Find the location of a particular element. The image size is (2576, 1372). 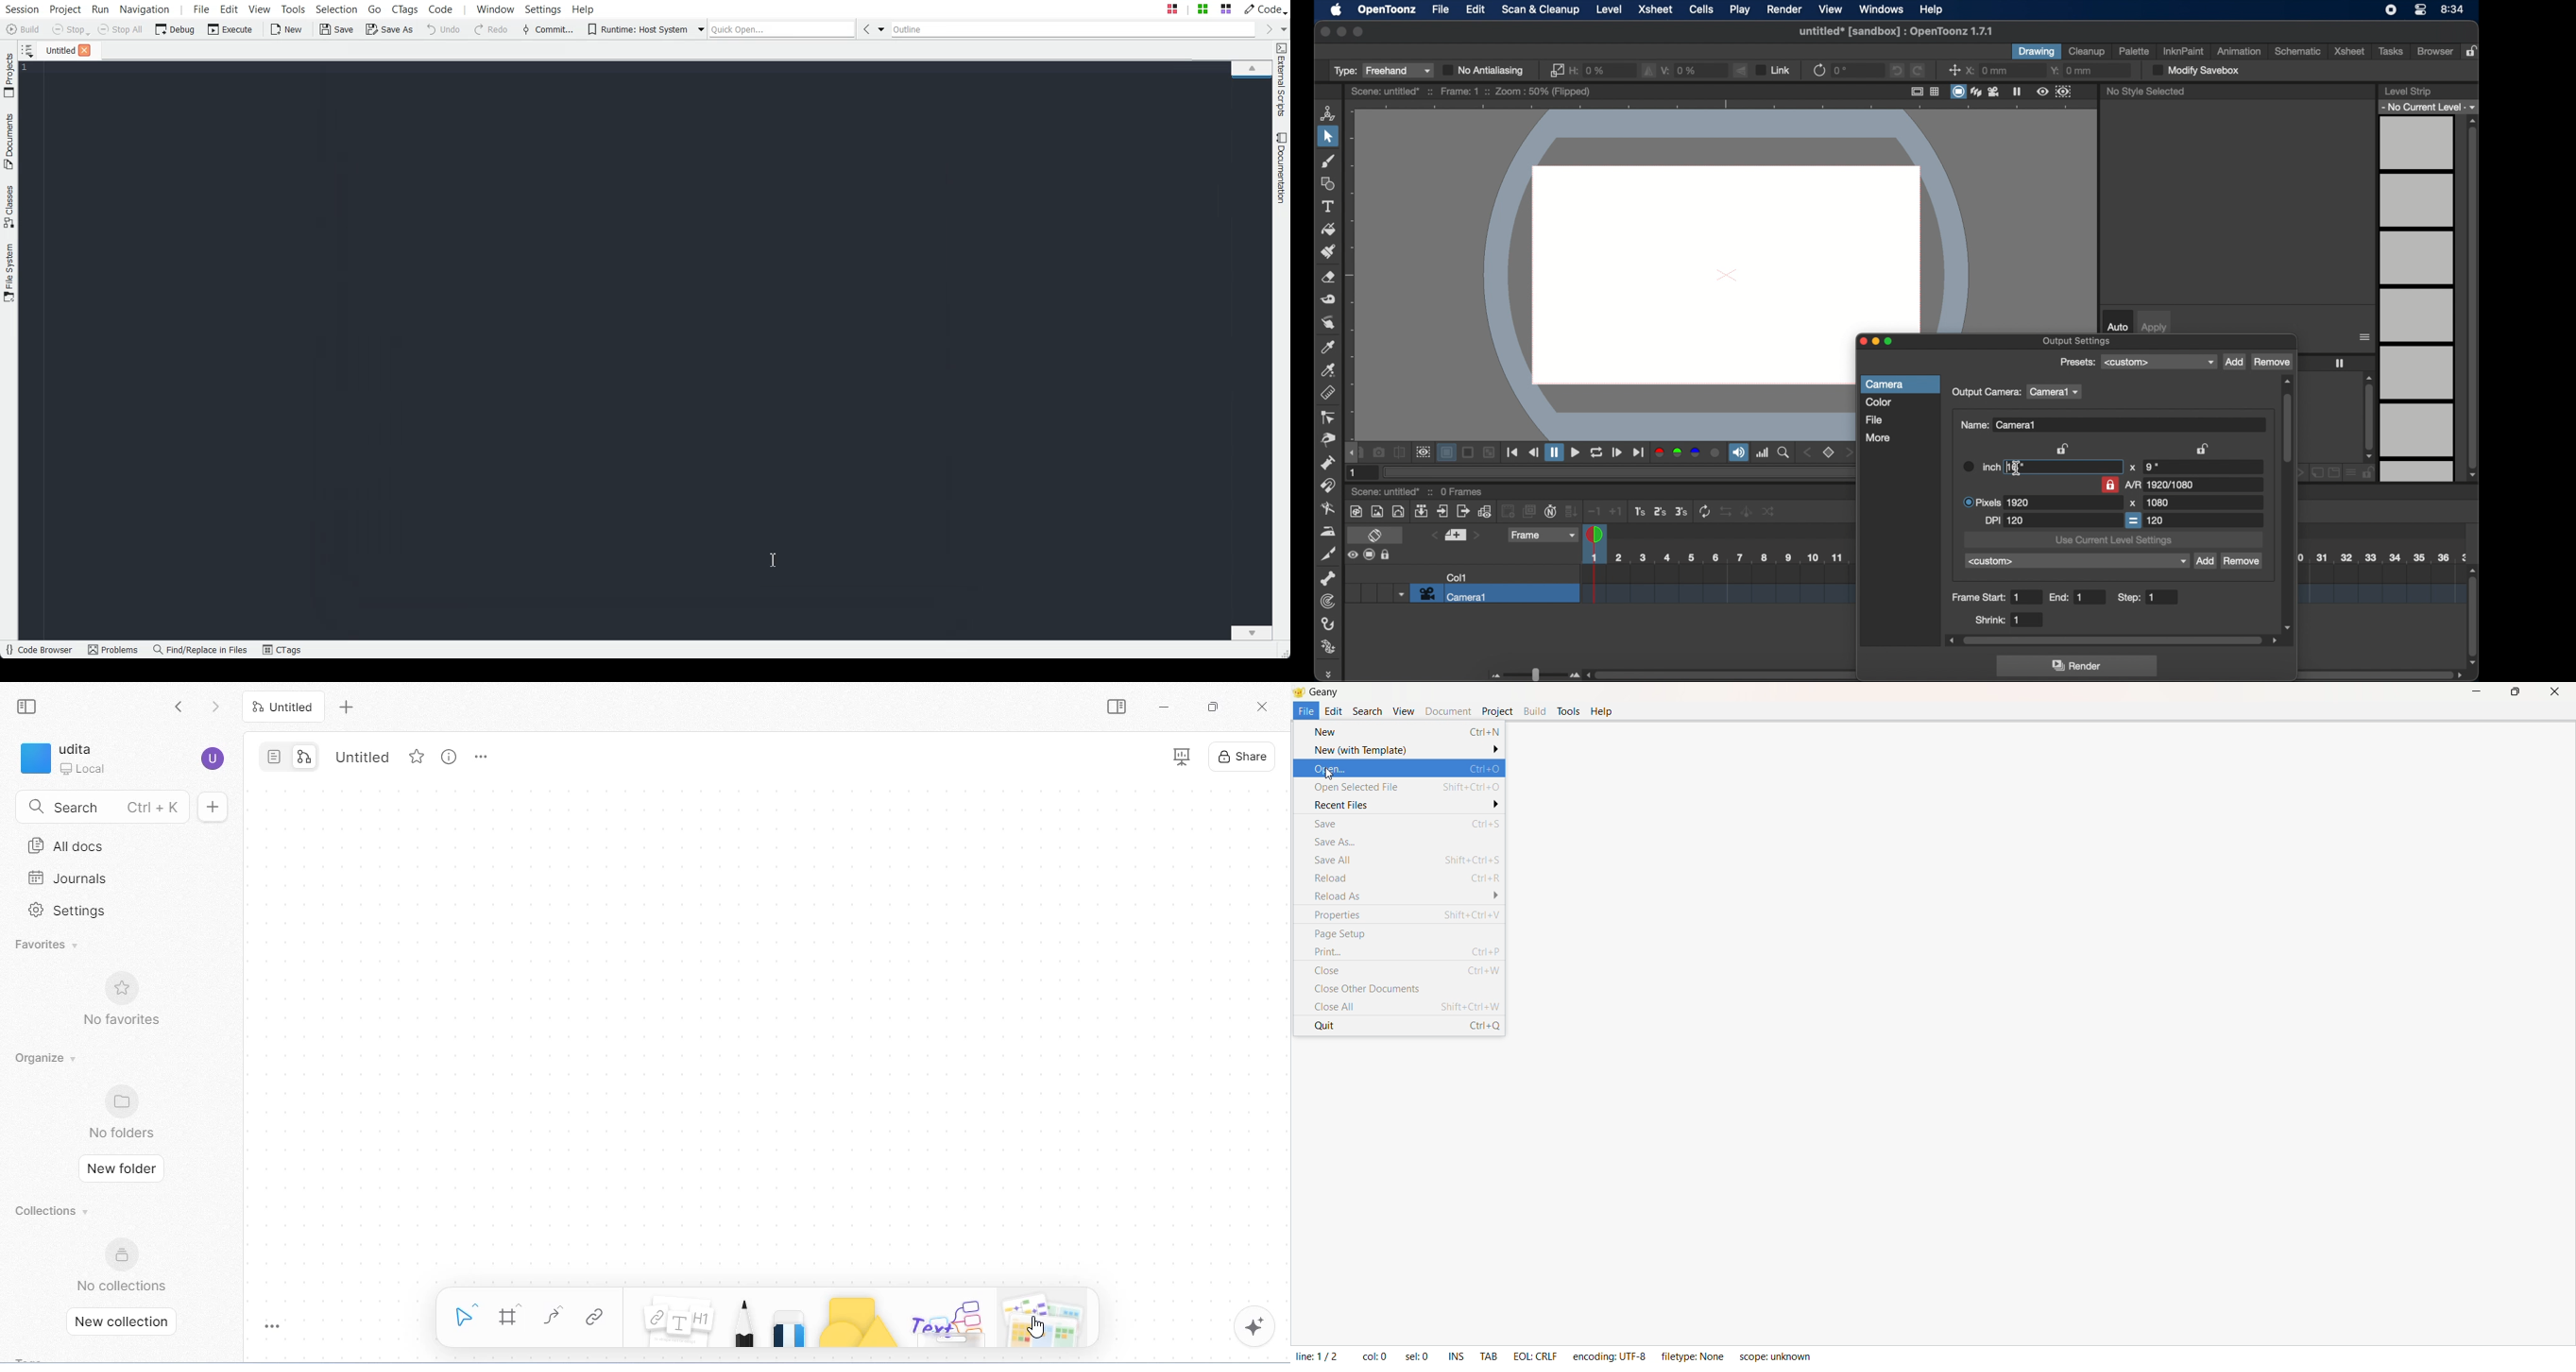

all docs is located at coordinates (67, 846).